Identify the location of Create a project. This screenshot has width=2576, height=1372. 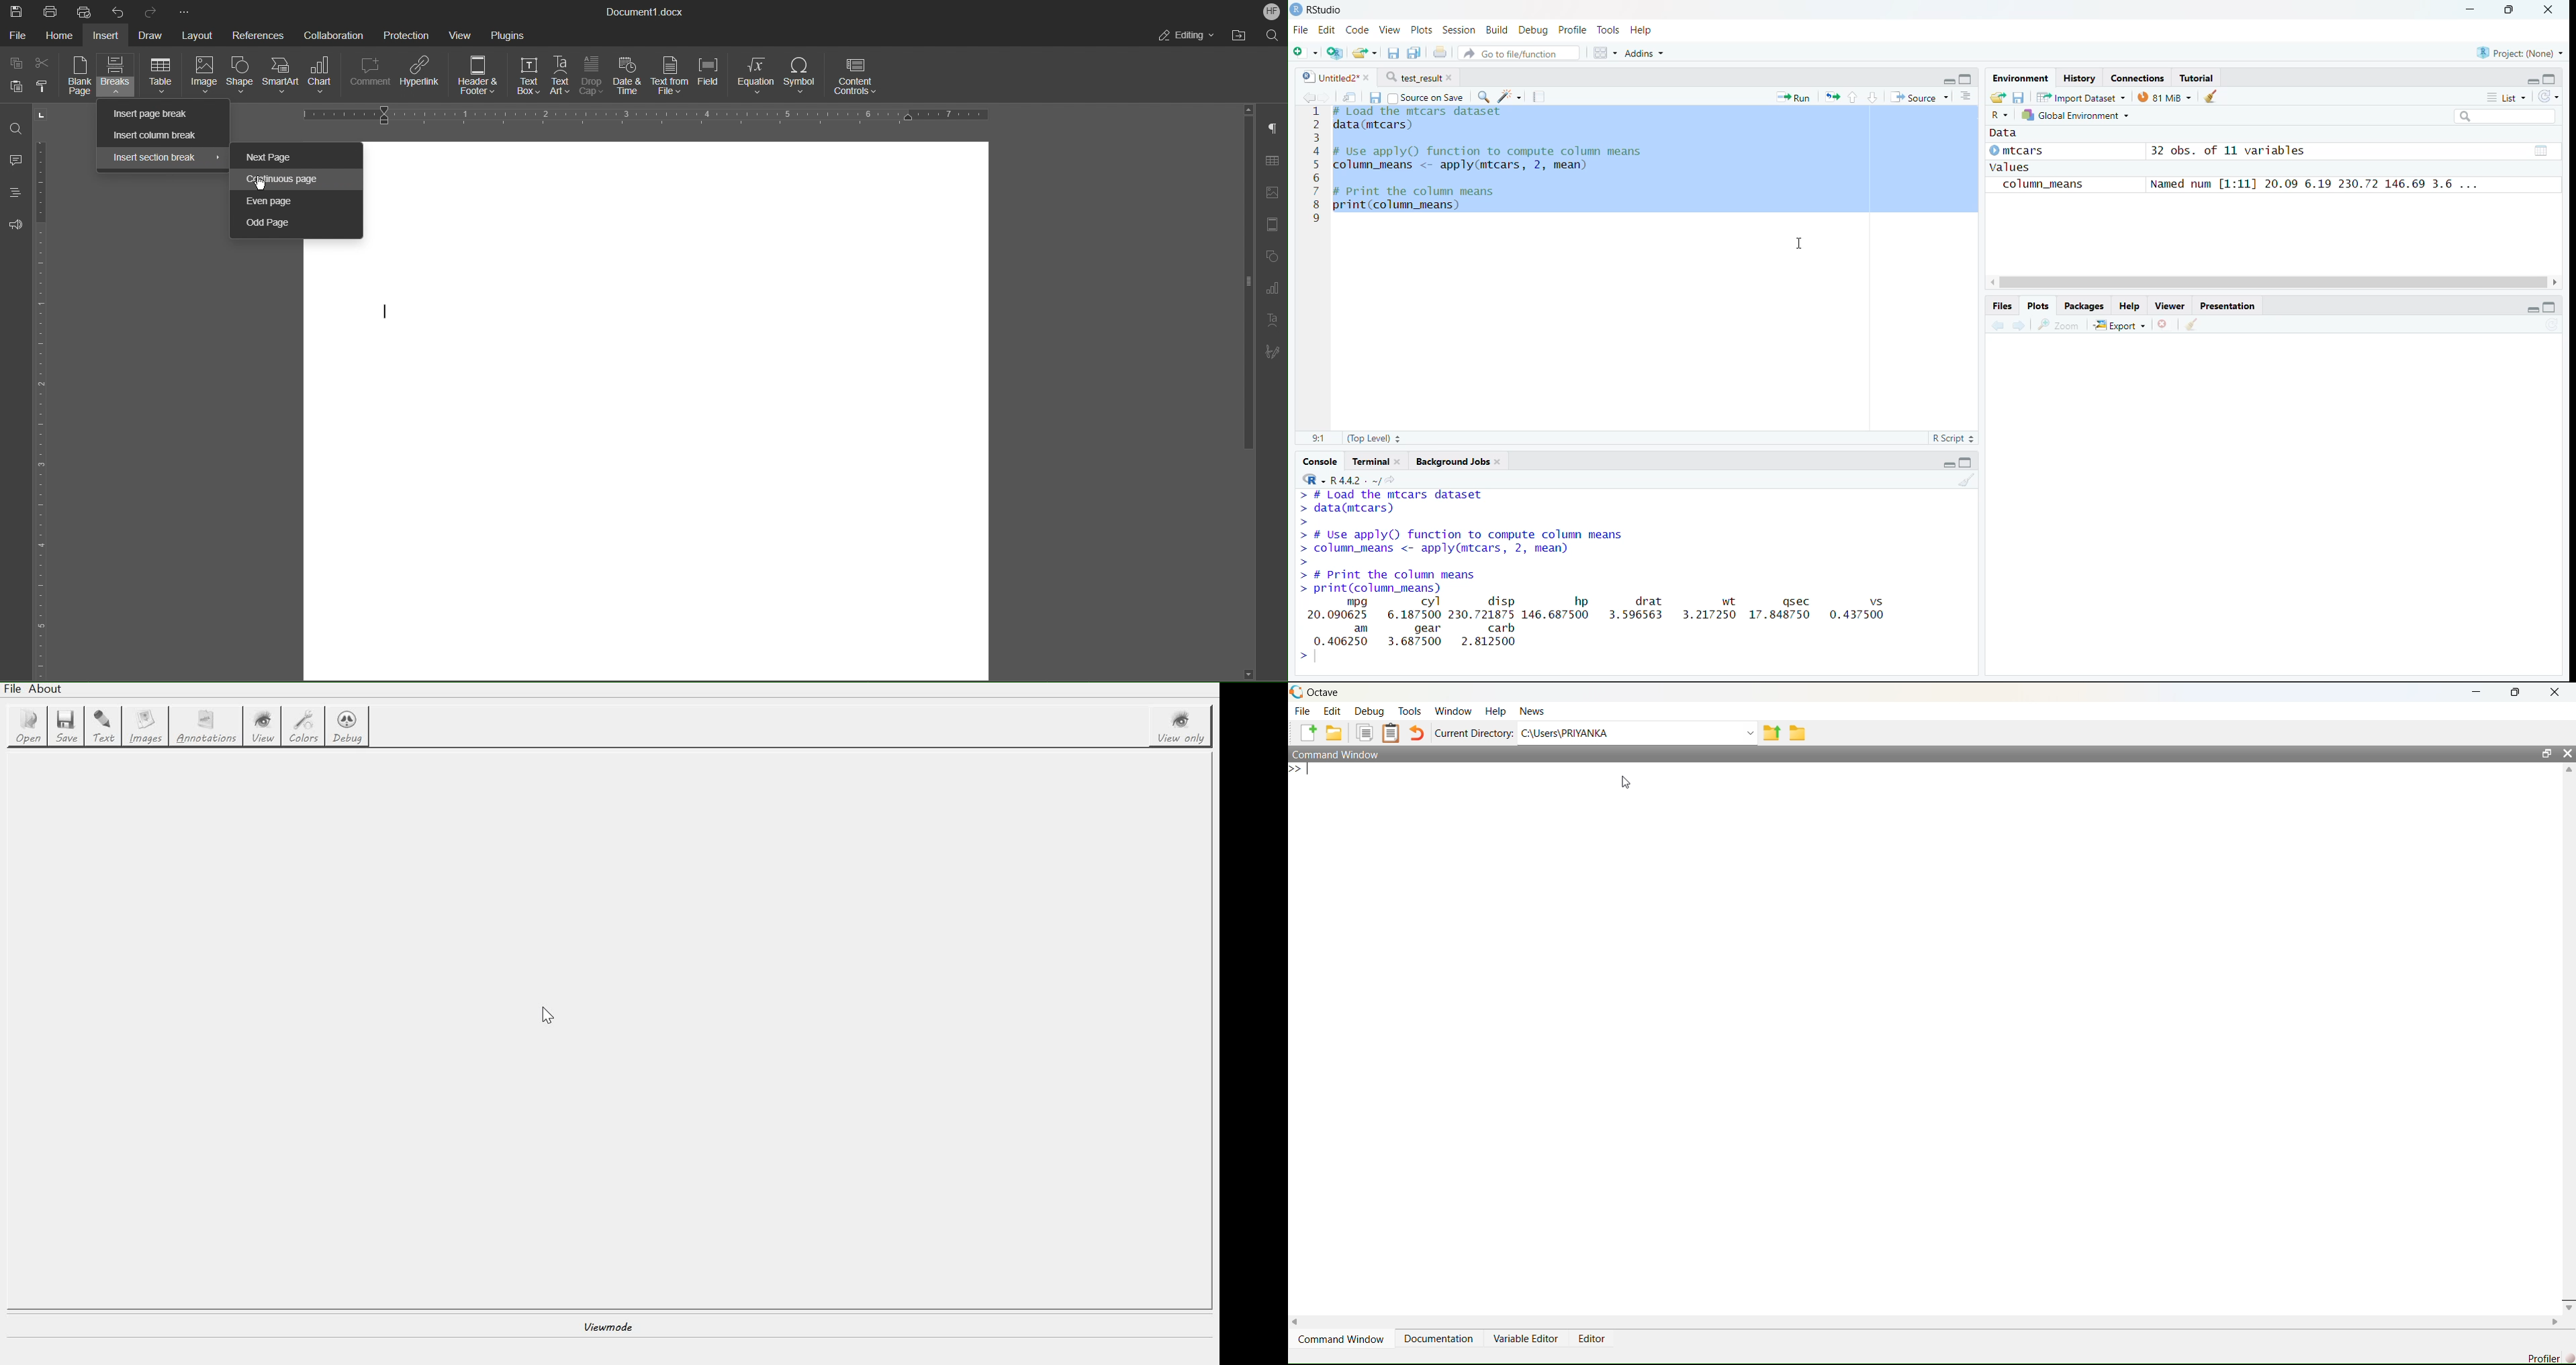
(1334, 53).